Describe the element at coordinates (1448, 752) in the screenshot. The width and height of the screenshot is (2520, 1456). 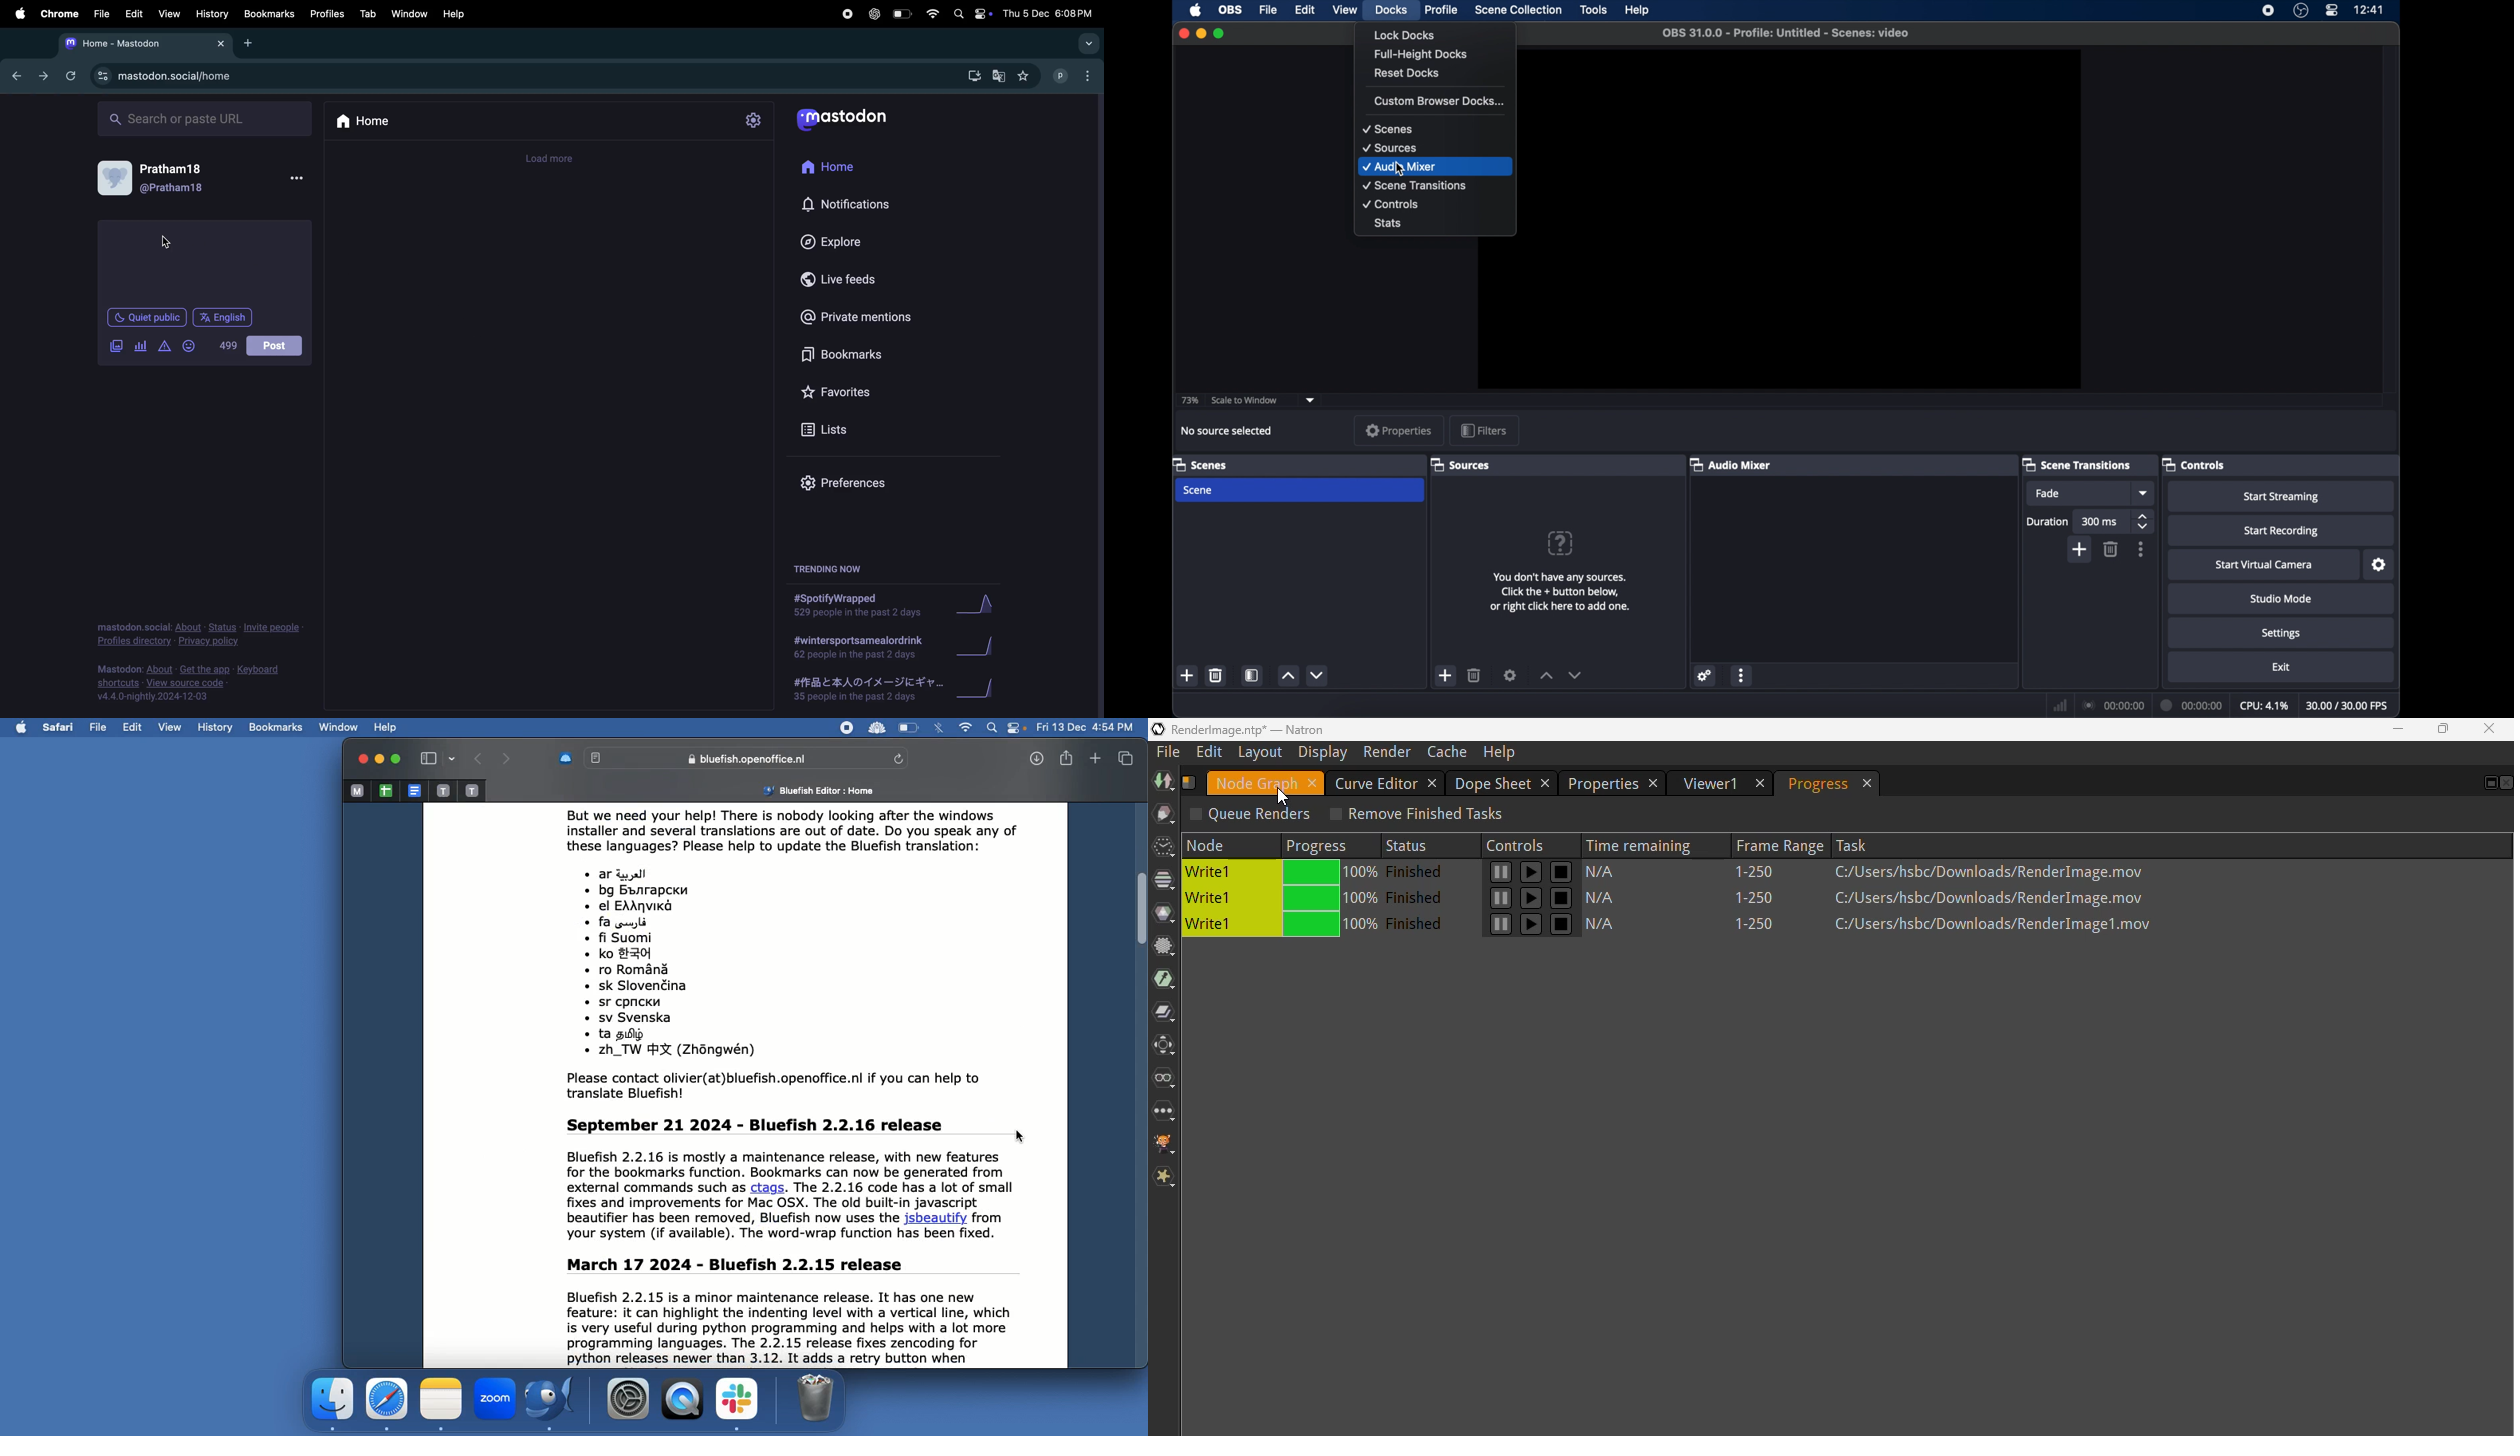
I see `cache` at that location.